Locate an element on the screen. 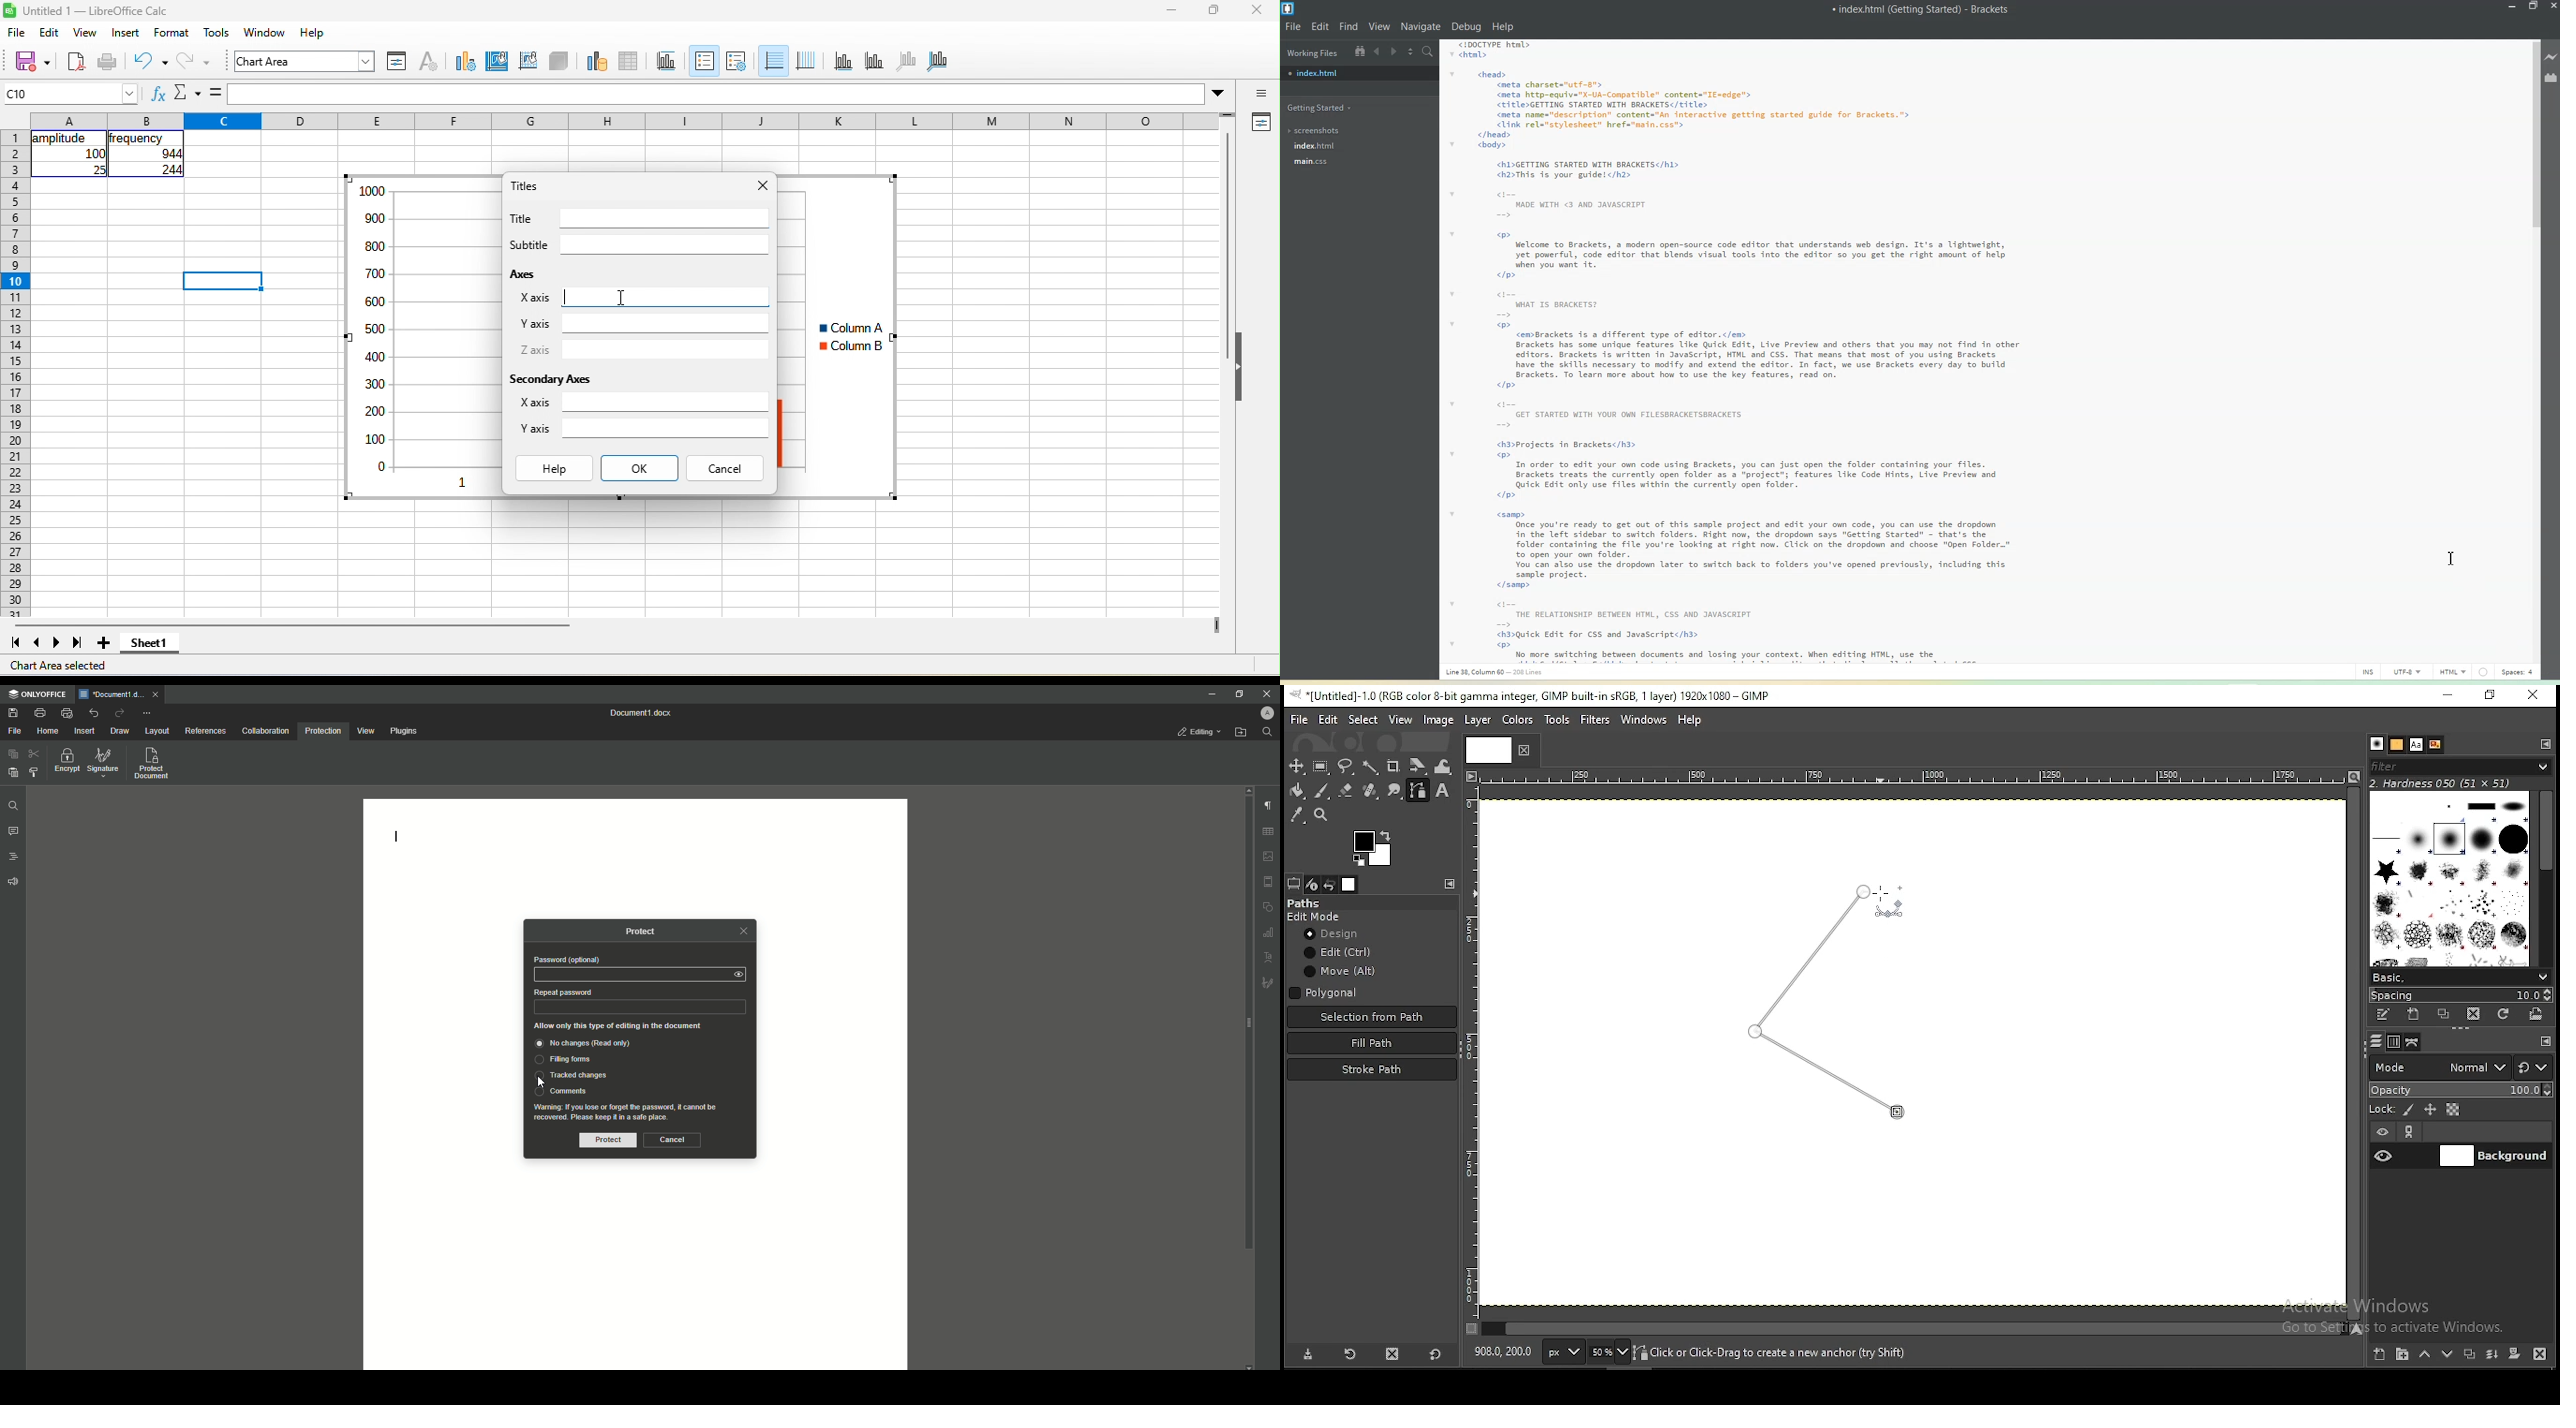 The height and width of the screenshot is (1428, 2576). cursor is located at coordinates (621, 298).